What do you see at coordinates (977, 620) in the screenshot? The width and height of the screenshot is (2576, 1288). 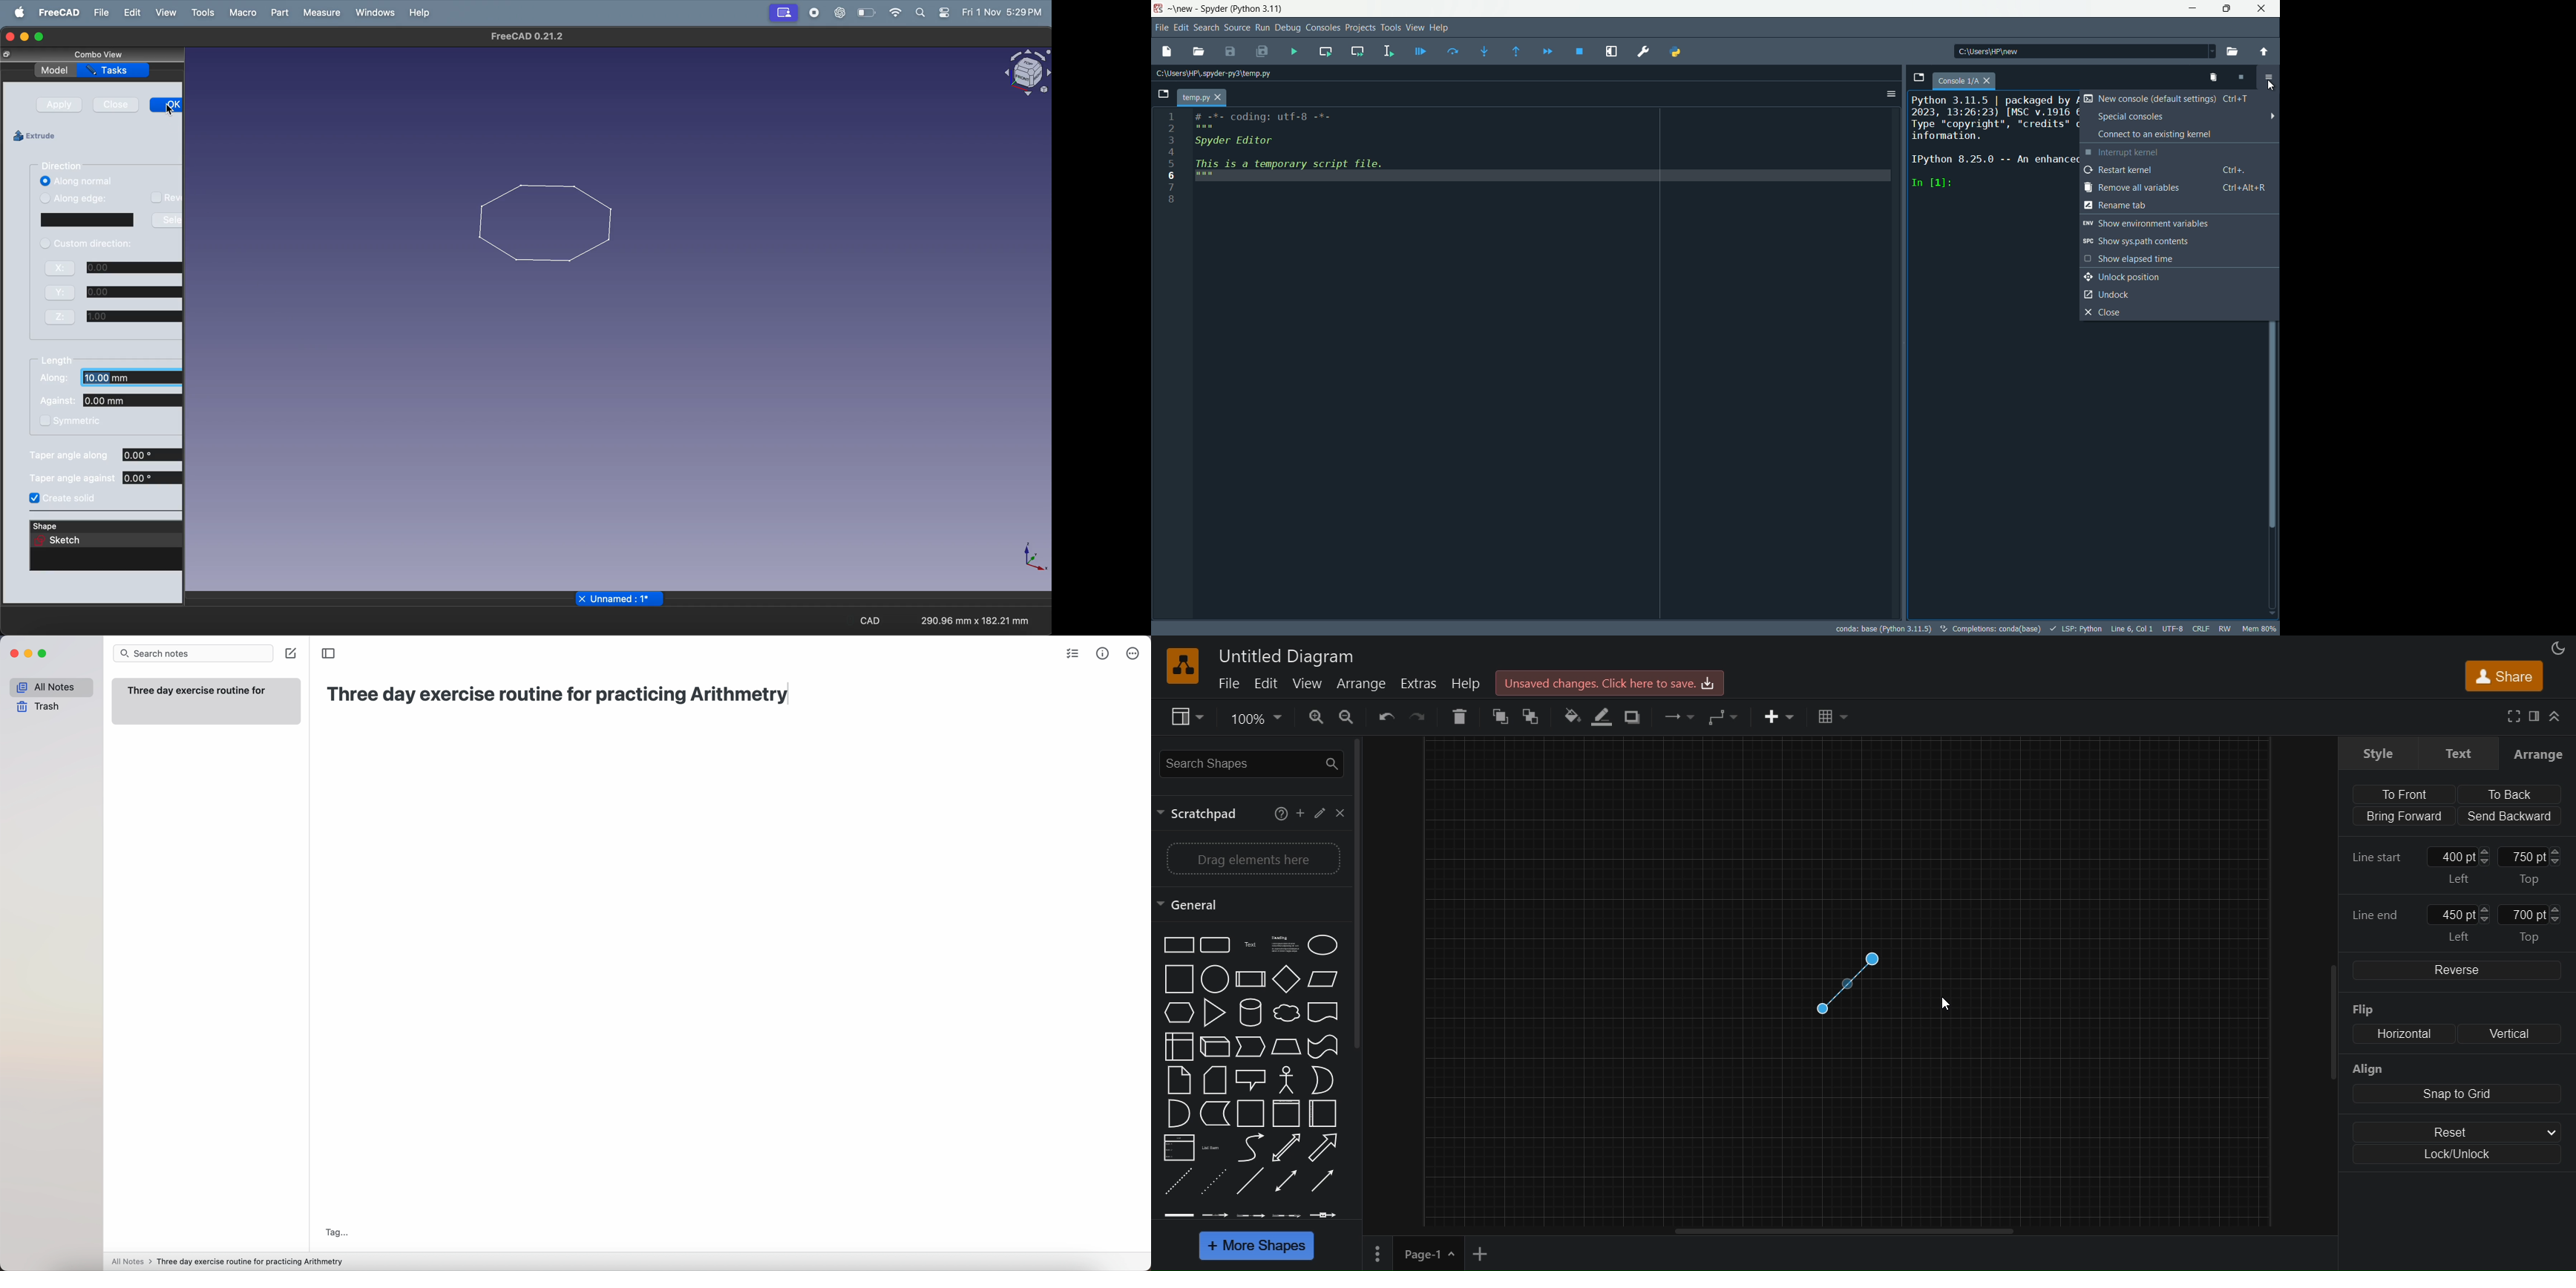 I see `aspect ratio` at bounding box center [977, 620].